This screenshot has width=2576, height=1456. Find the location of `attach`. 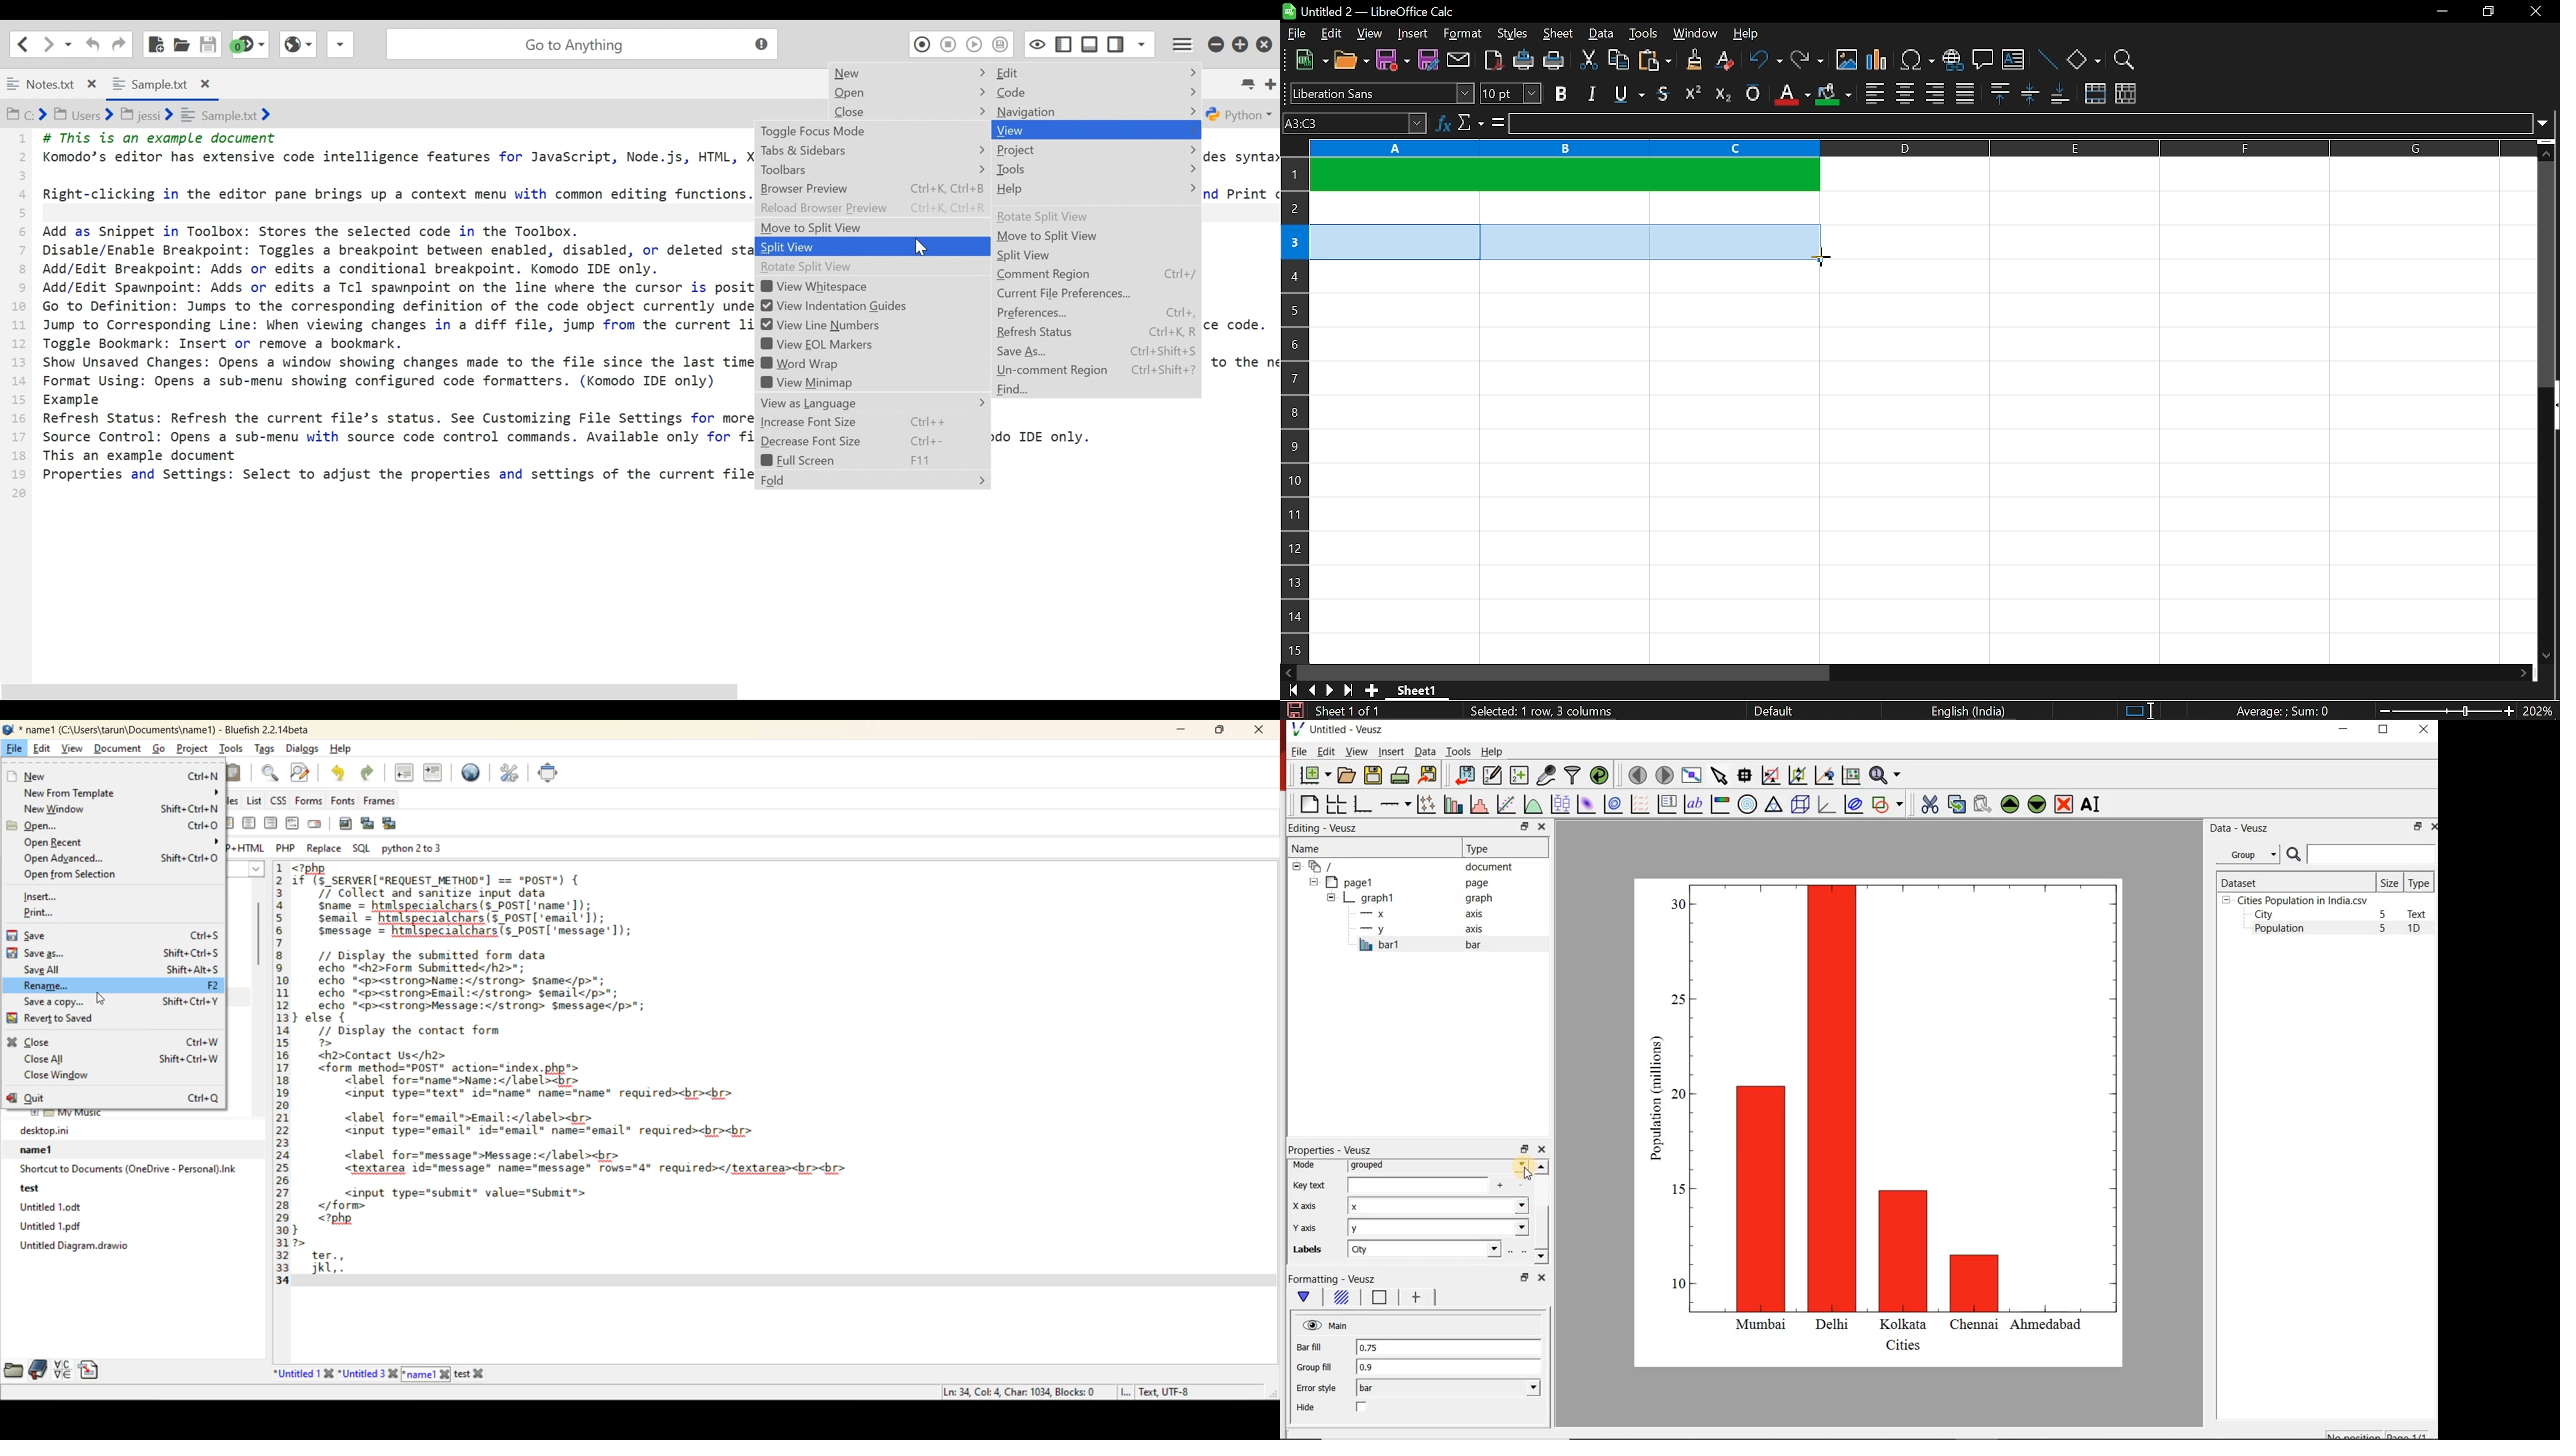

attach is located at coordinates (1457, 59).